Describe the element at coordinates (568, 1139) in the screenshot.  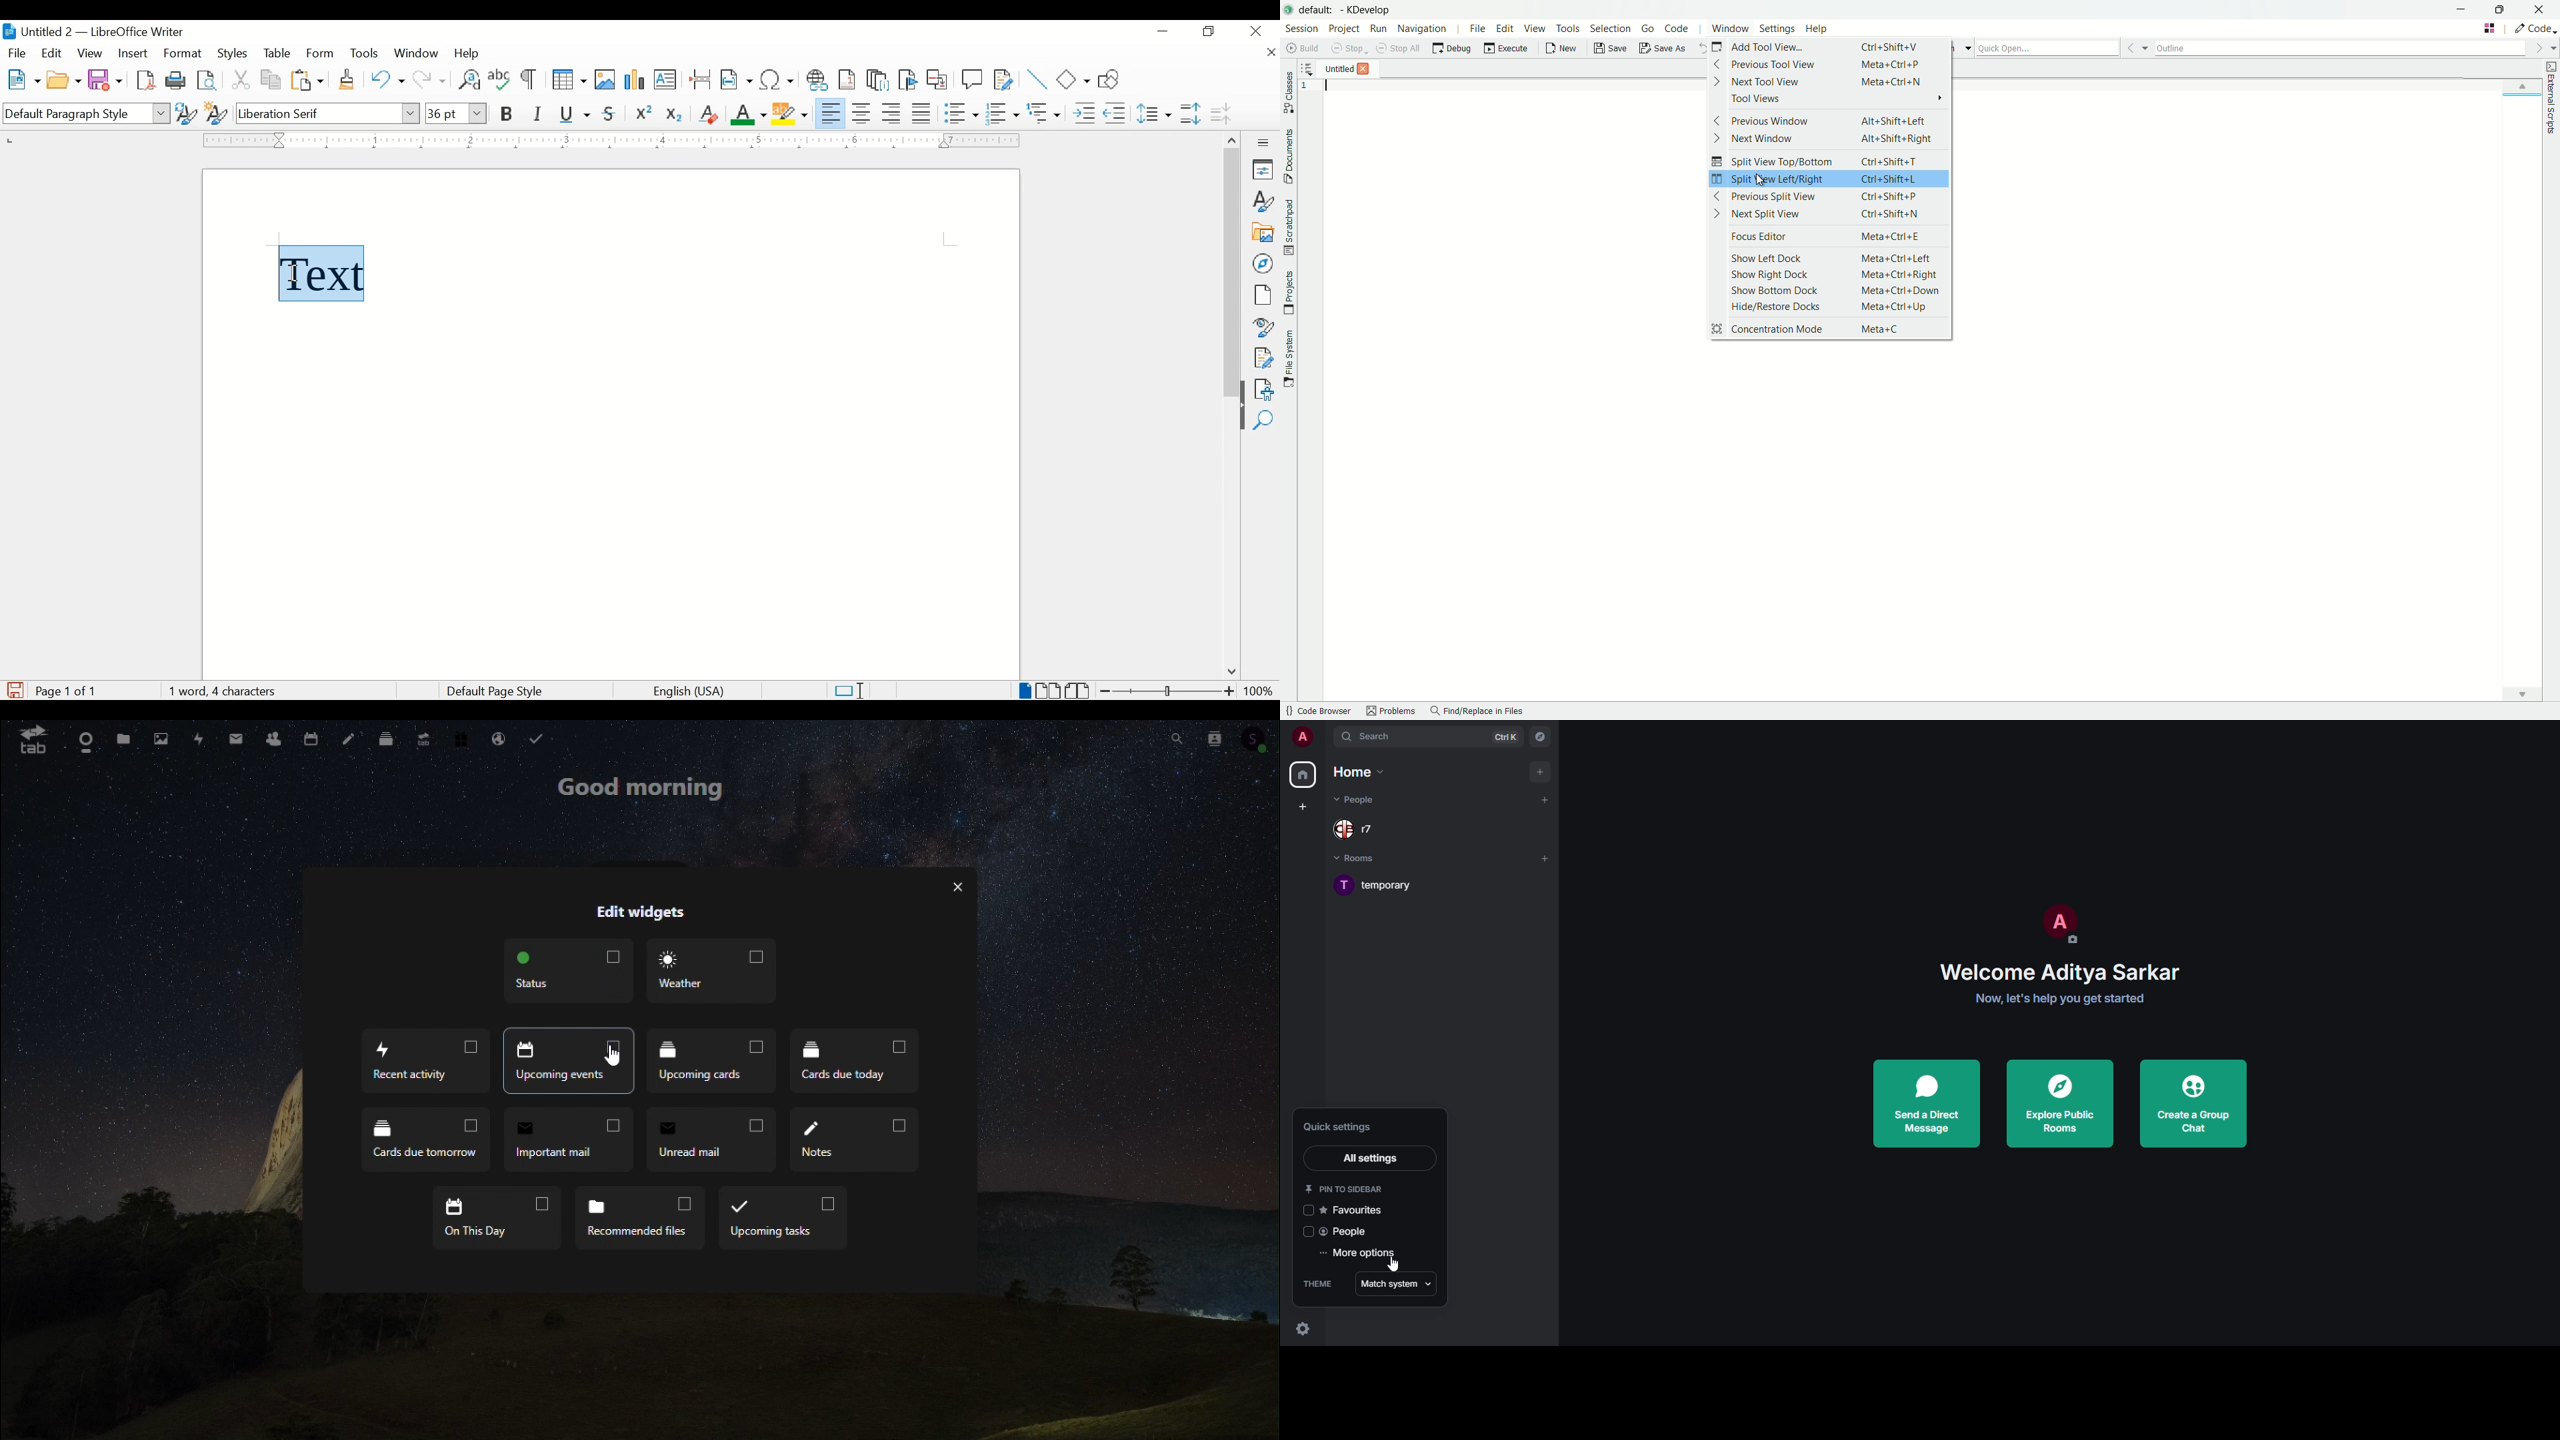
I see `Important mail` at that location.